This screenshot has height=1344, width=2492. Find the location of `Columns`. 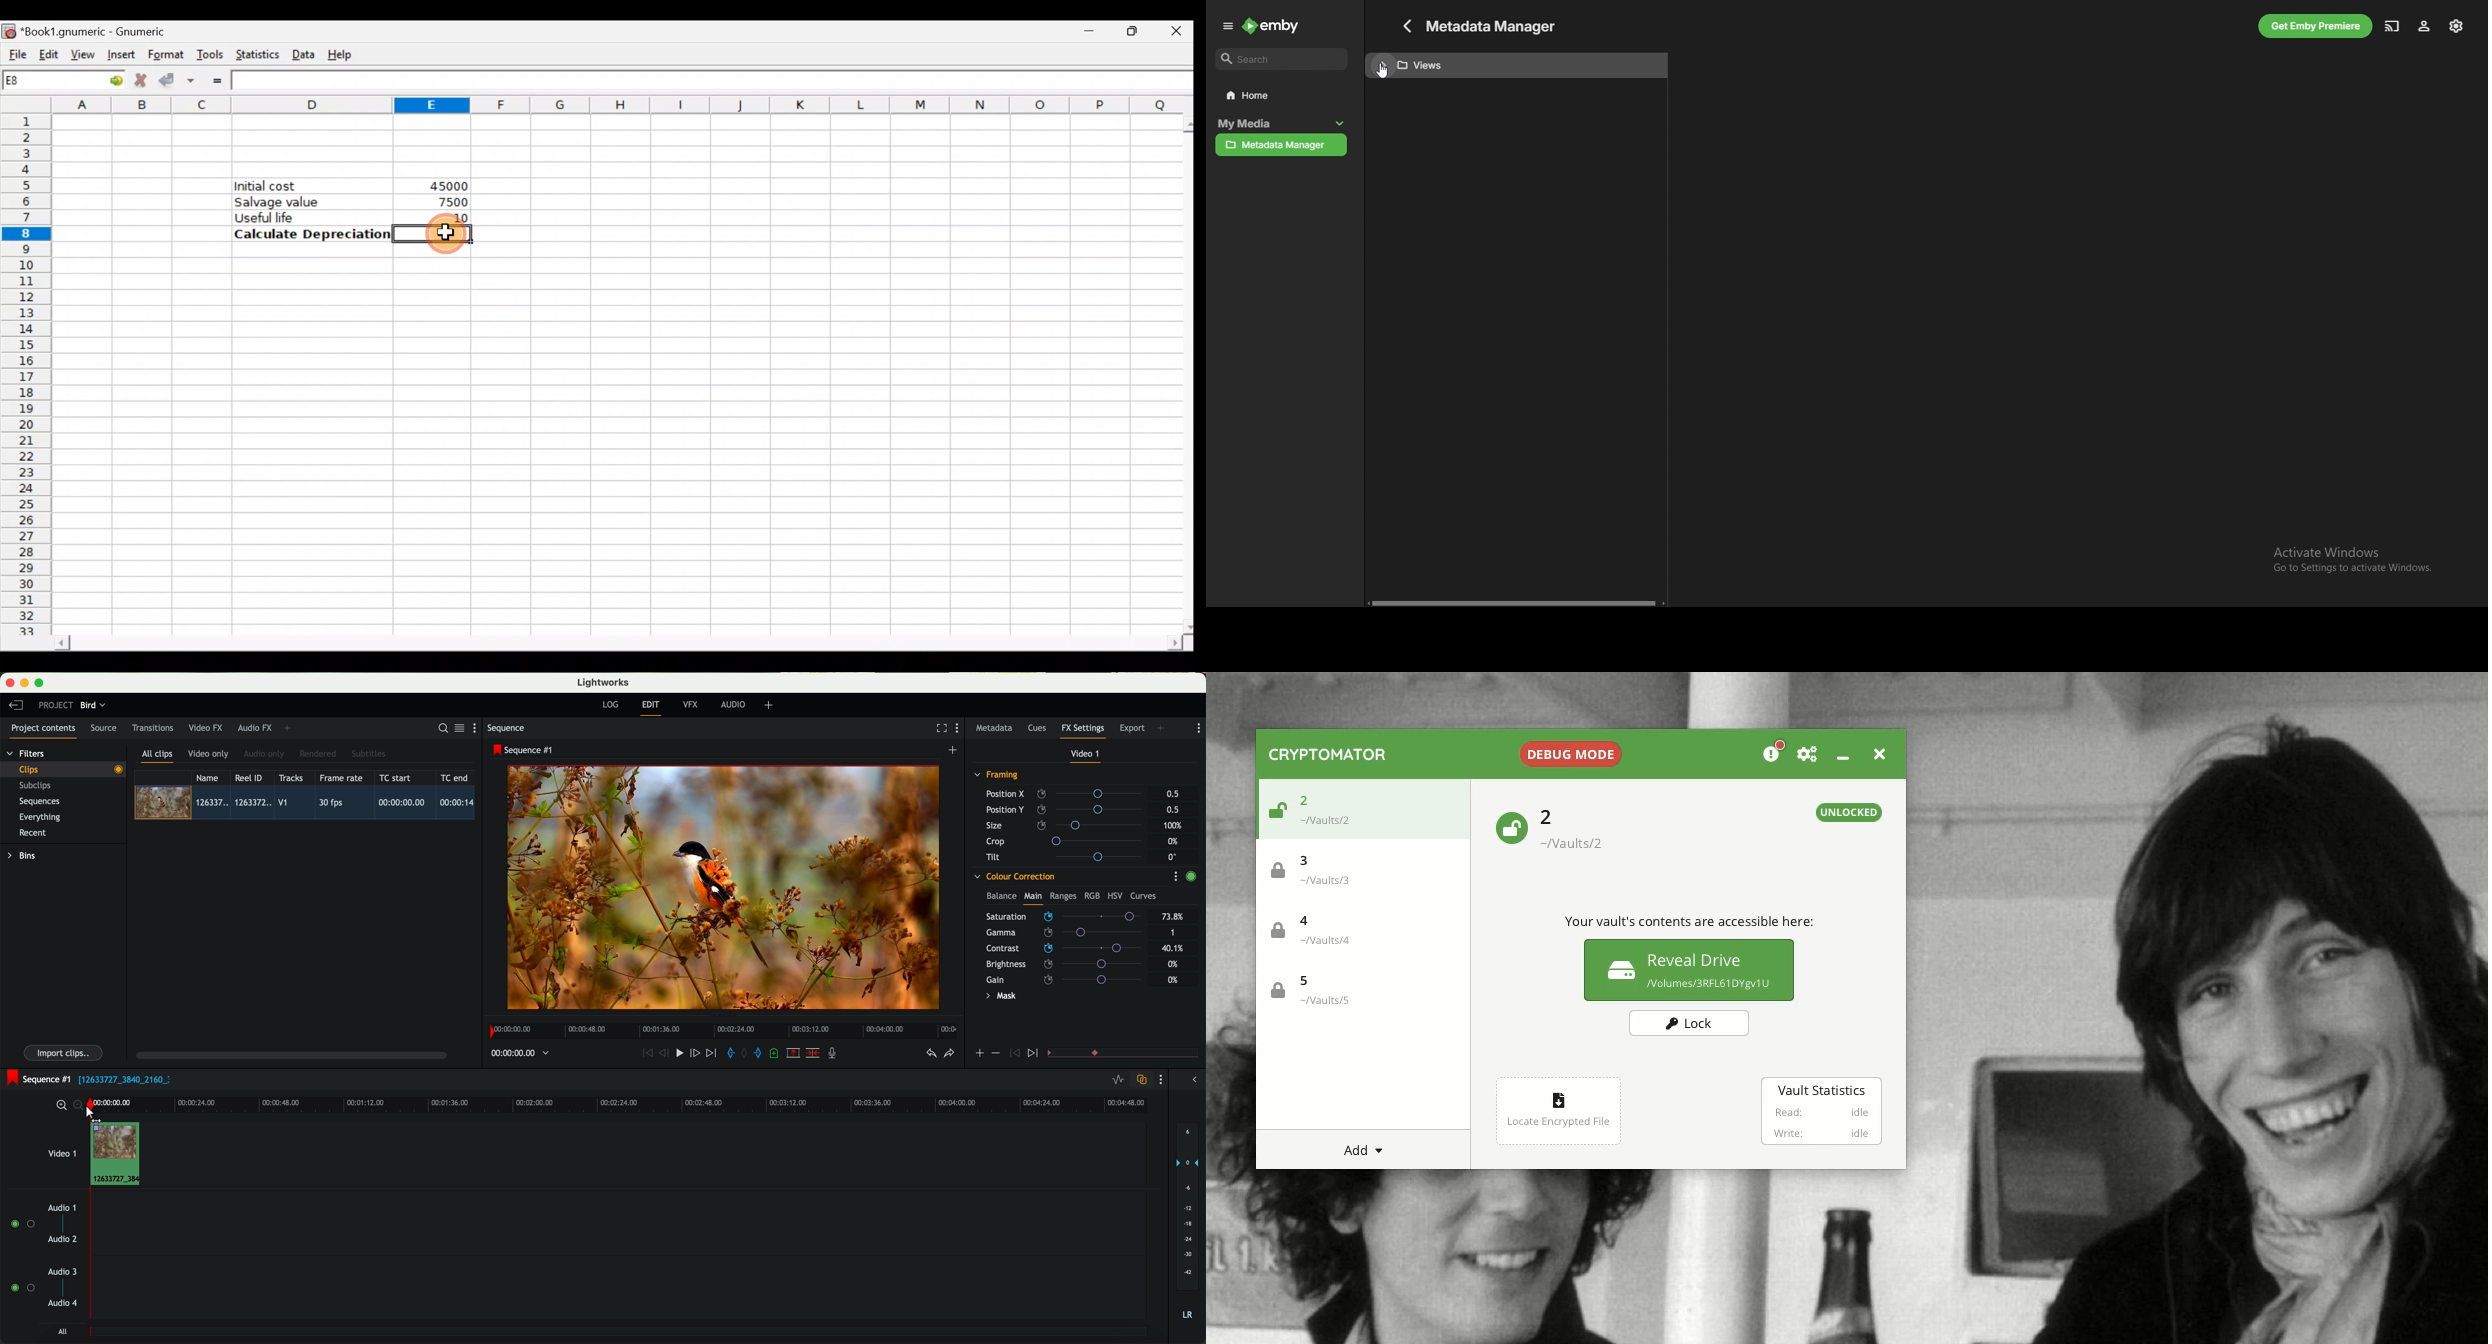

Columns is located at coordinates (617, 104).